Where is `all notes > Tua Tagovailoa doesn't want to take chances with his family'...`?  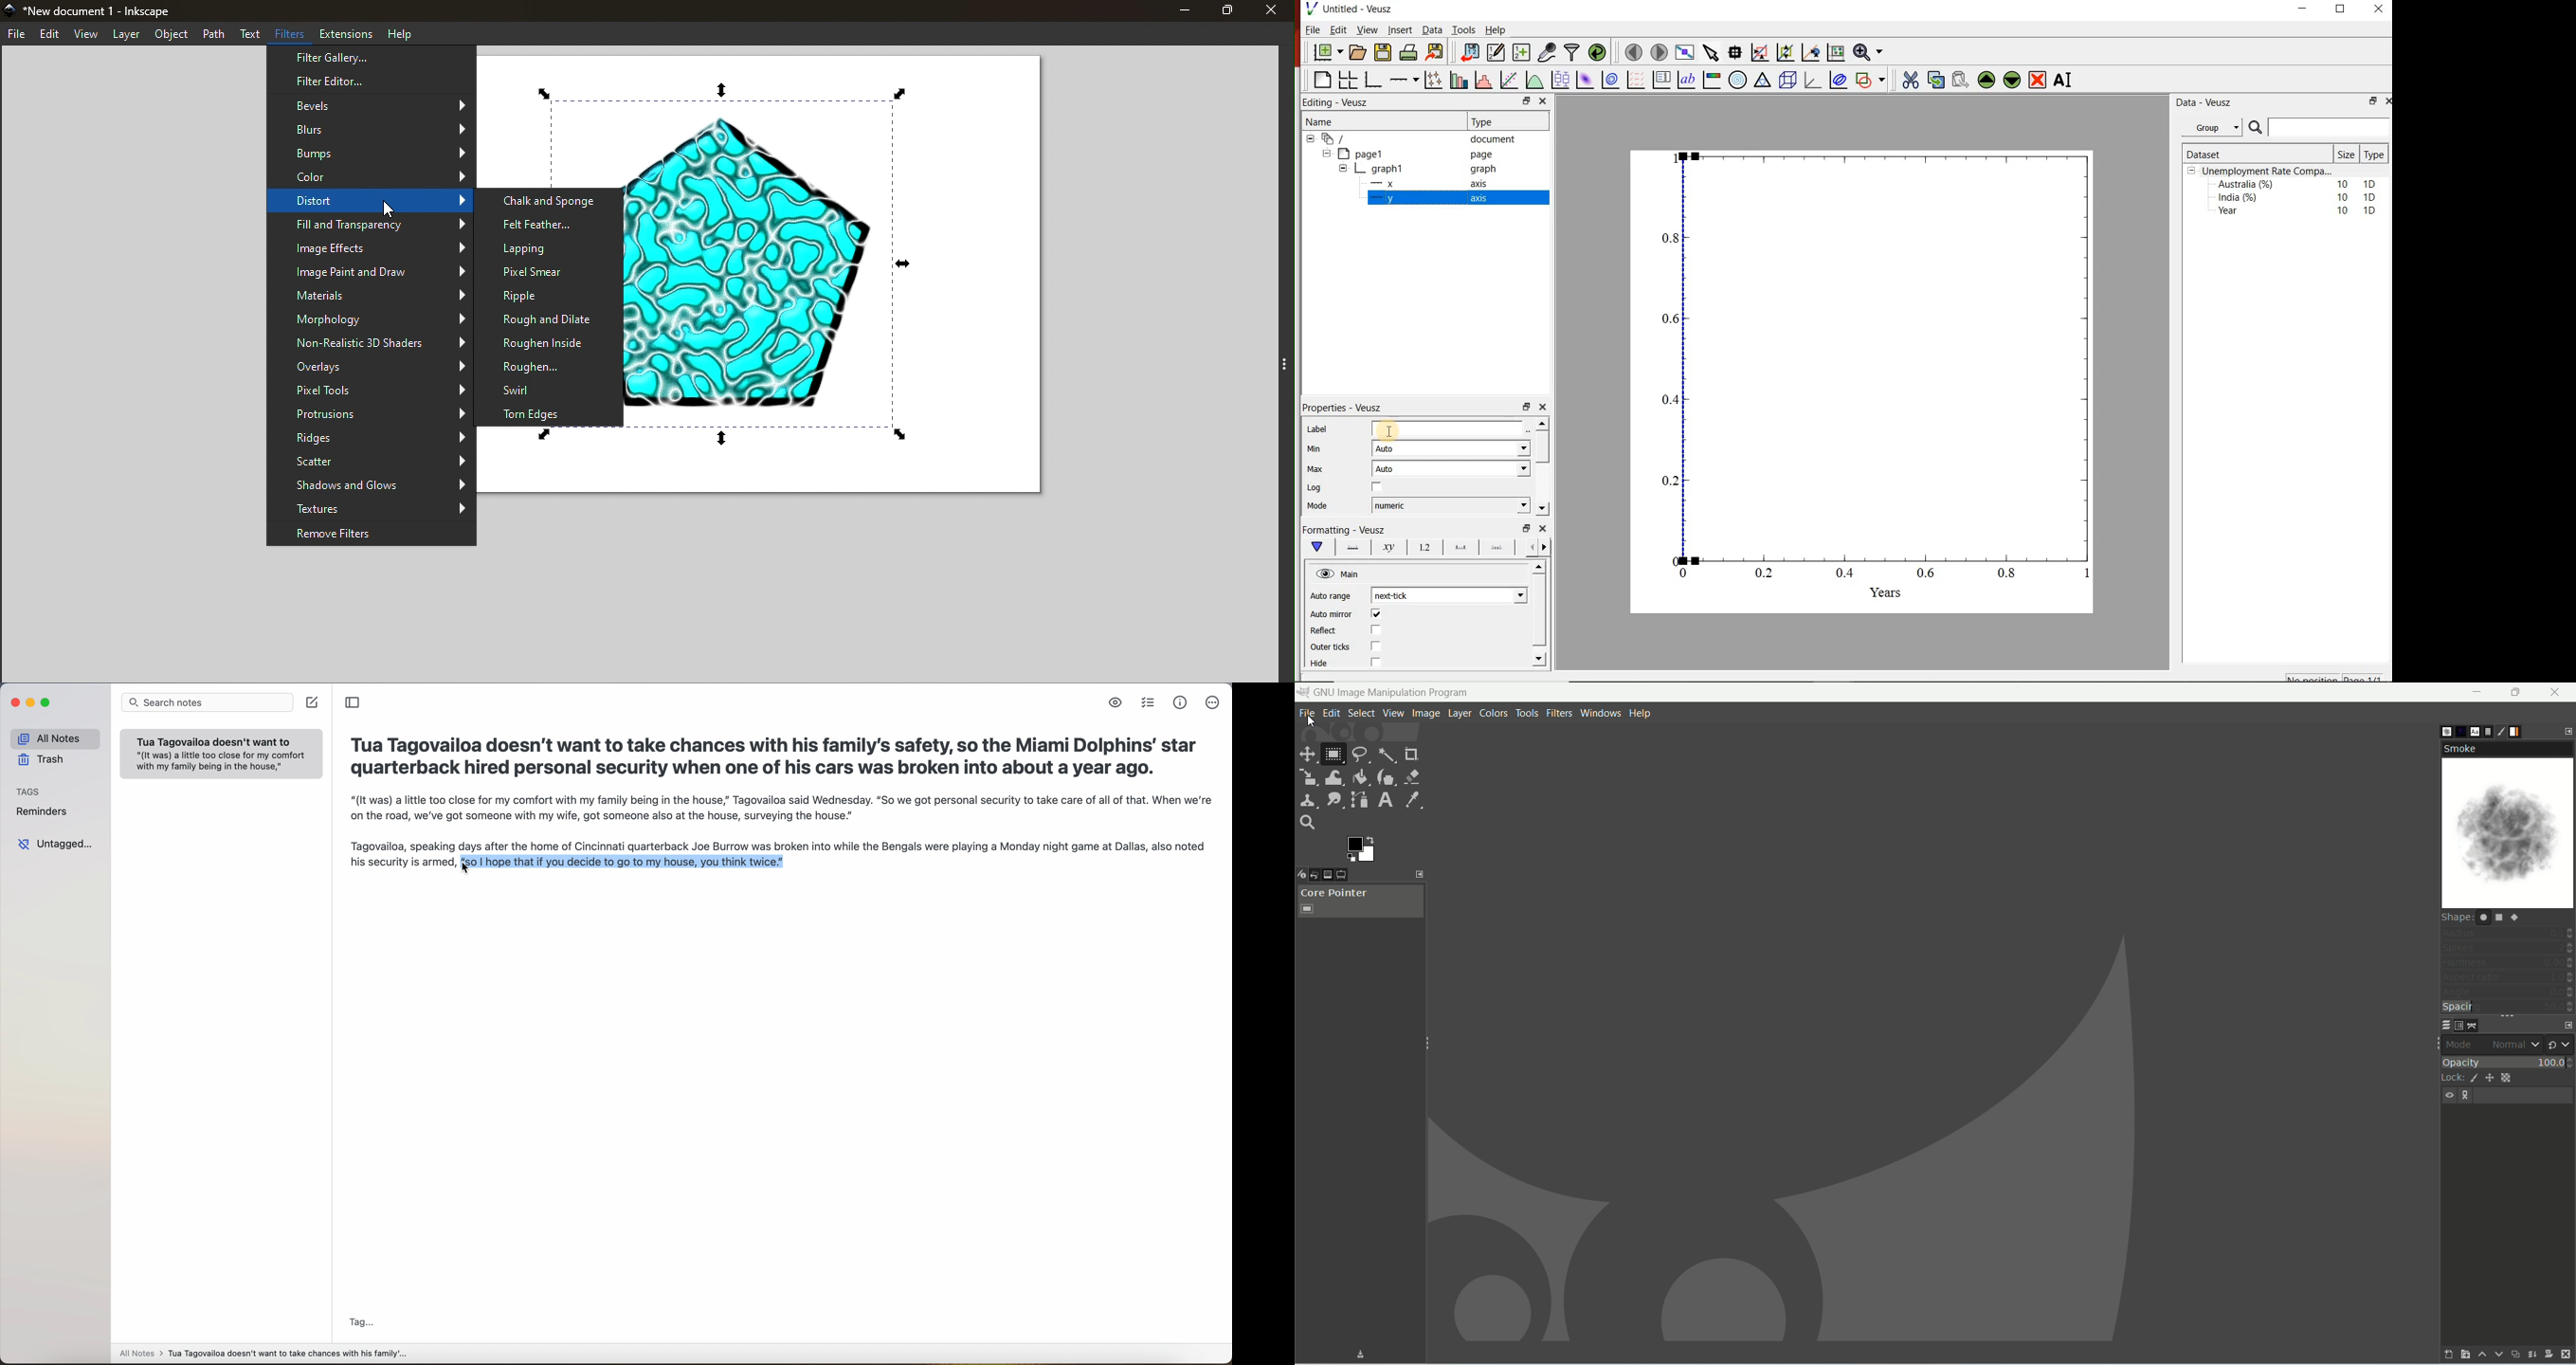 all notes > Tua Tagovailoa doesn't want to take chances with his family'... is located at coordinates (263, 1354).